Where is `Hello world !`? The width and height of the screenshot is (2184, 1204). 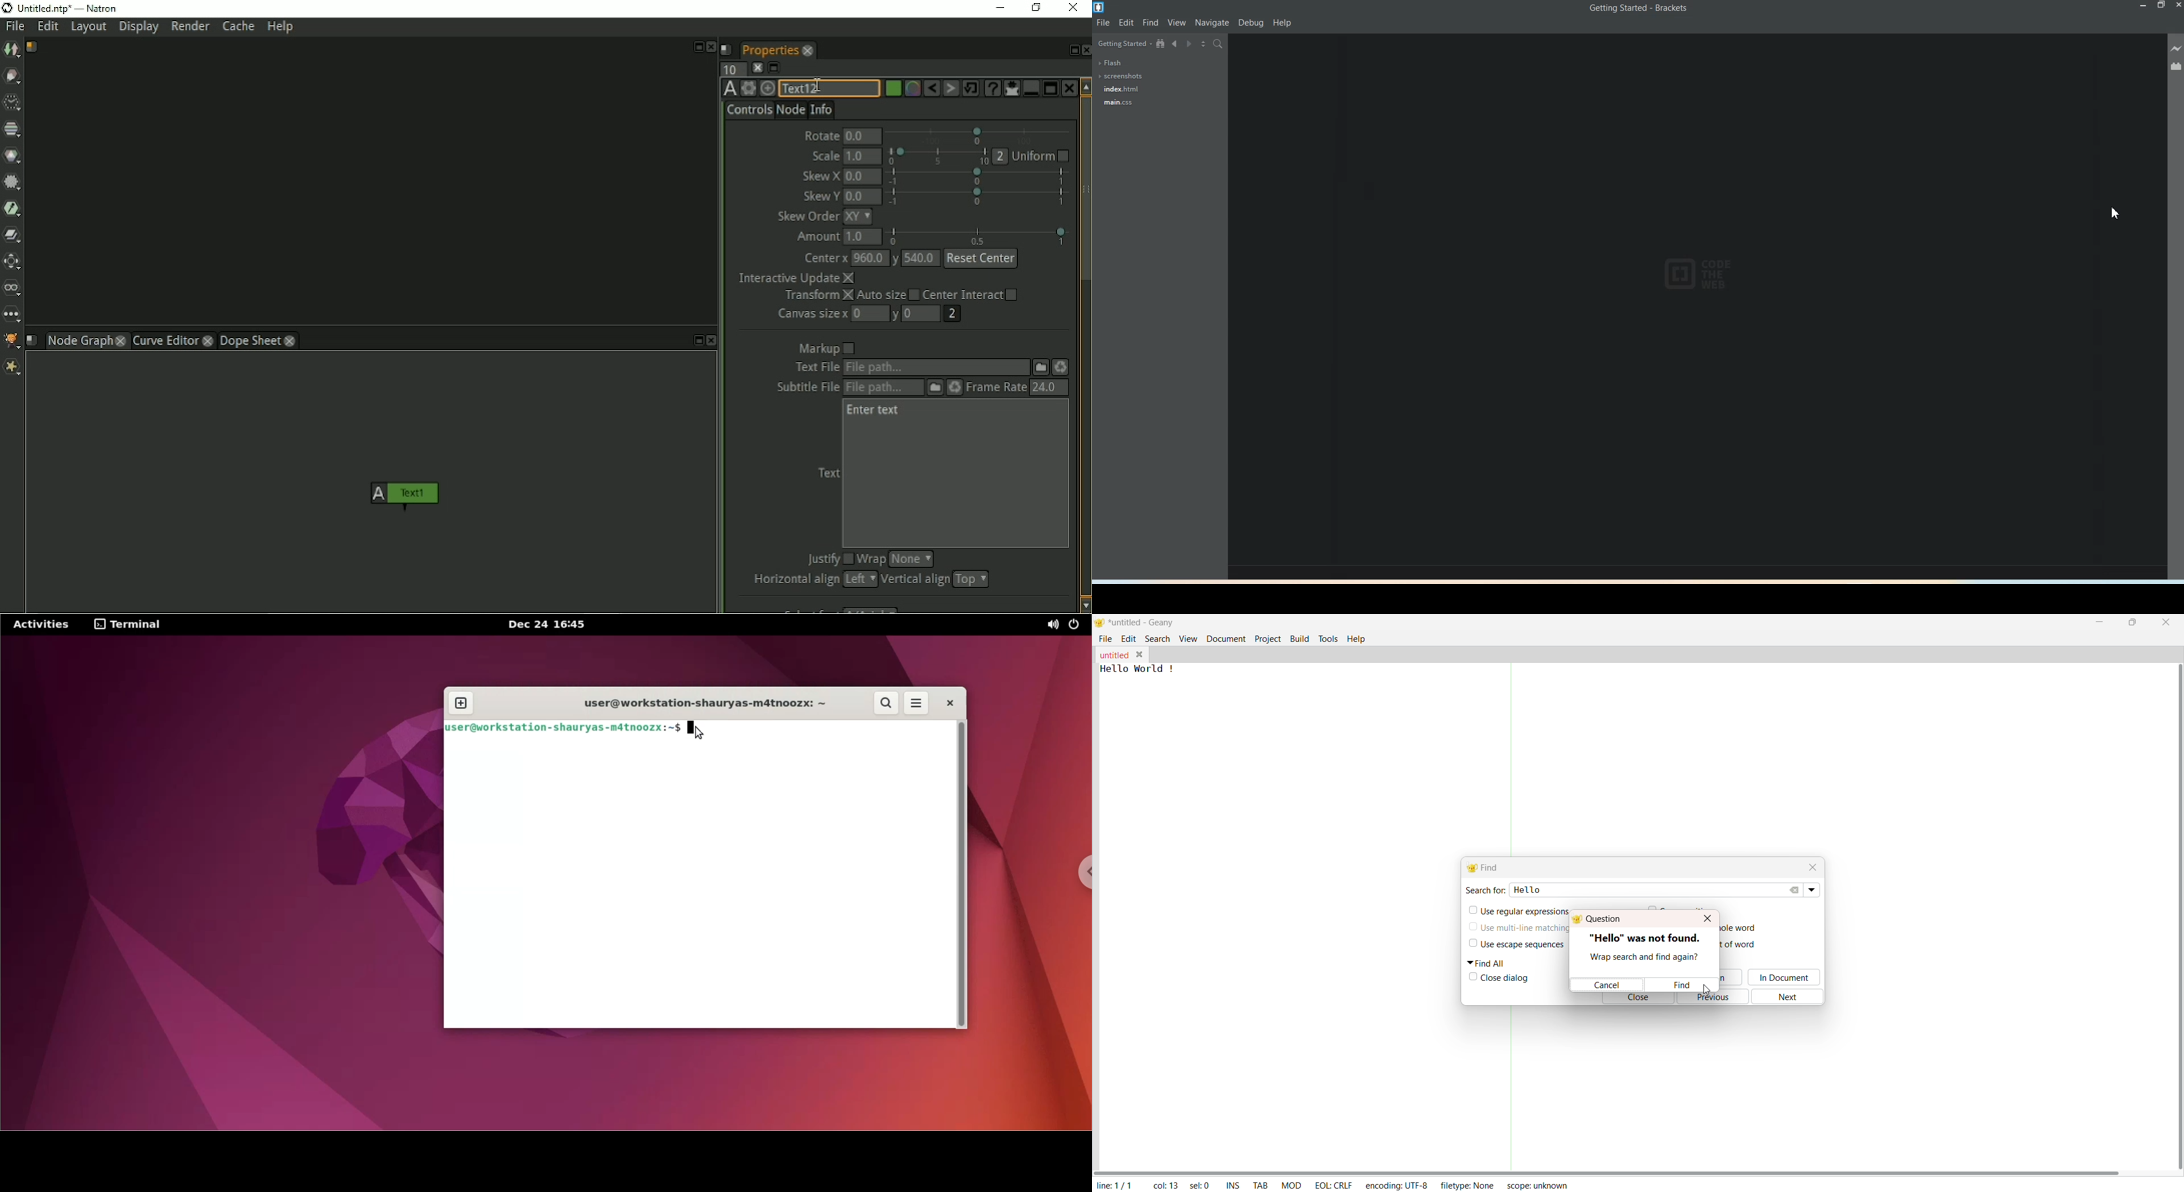 Hello world ! is located at coordinates (1140, 669).